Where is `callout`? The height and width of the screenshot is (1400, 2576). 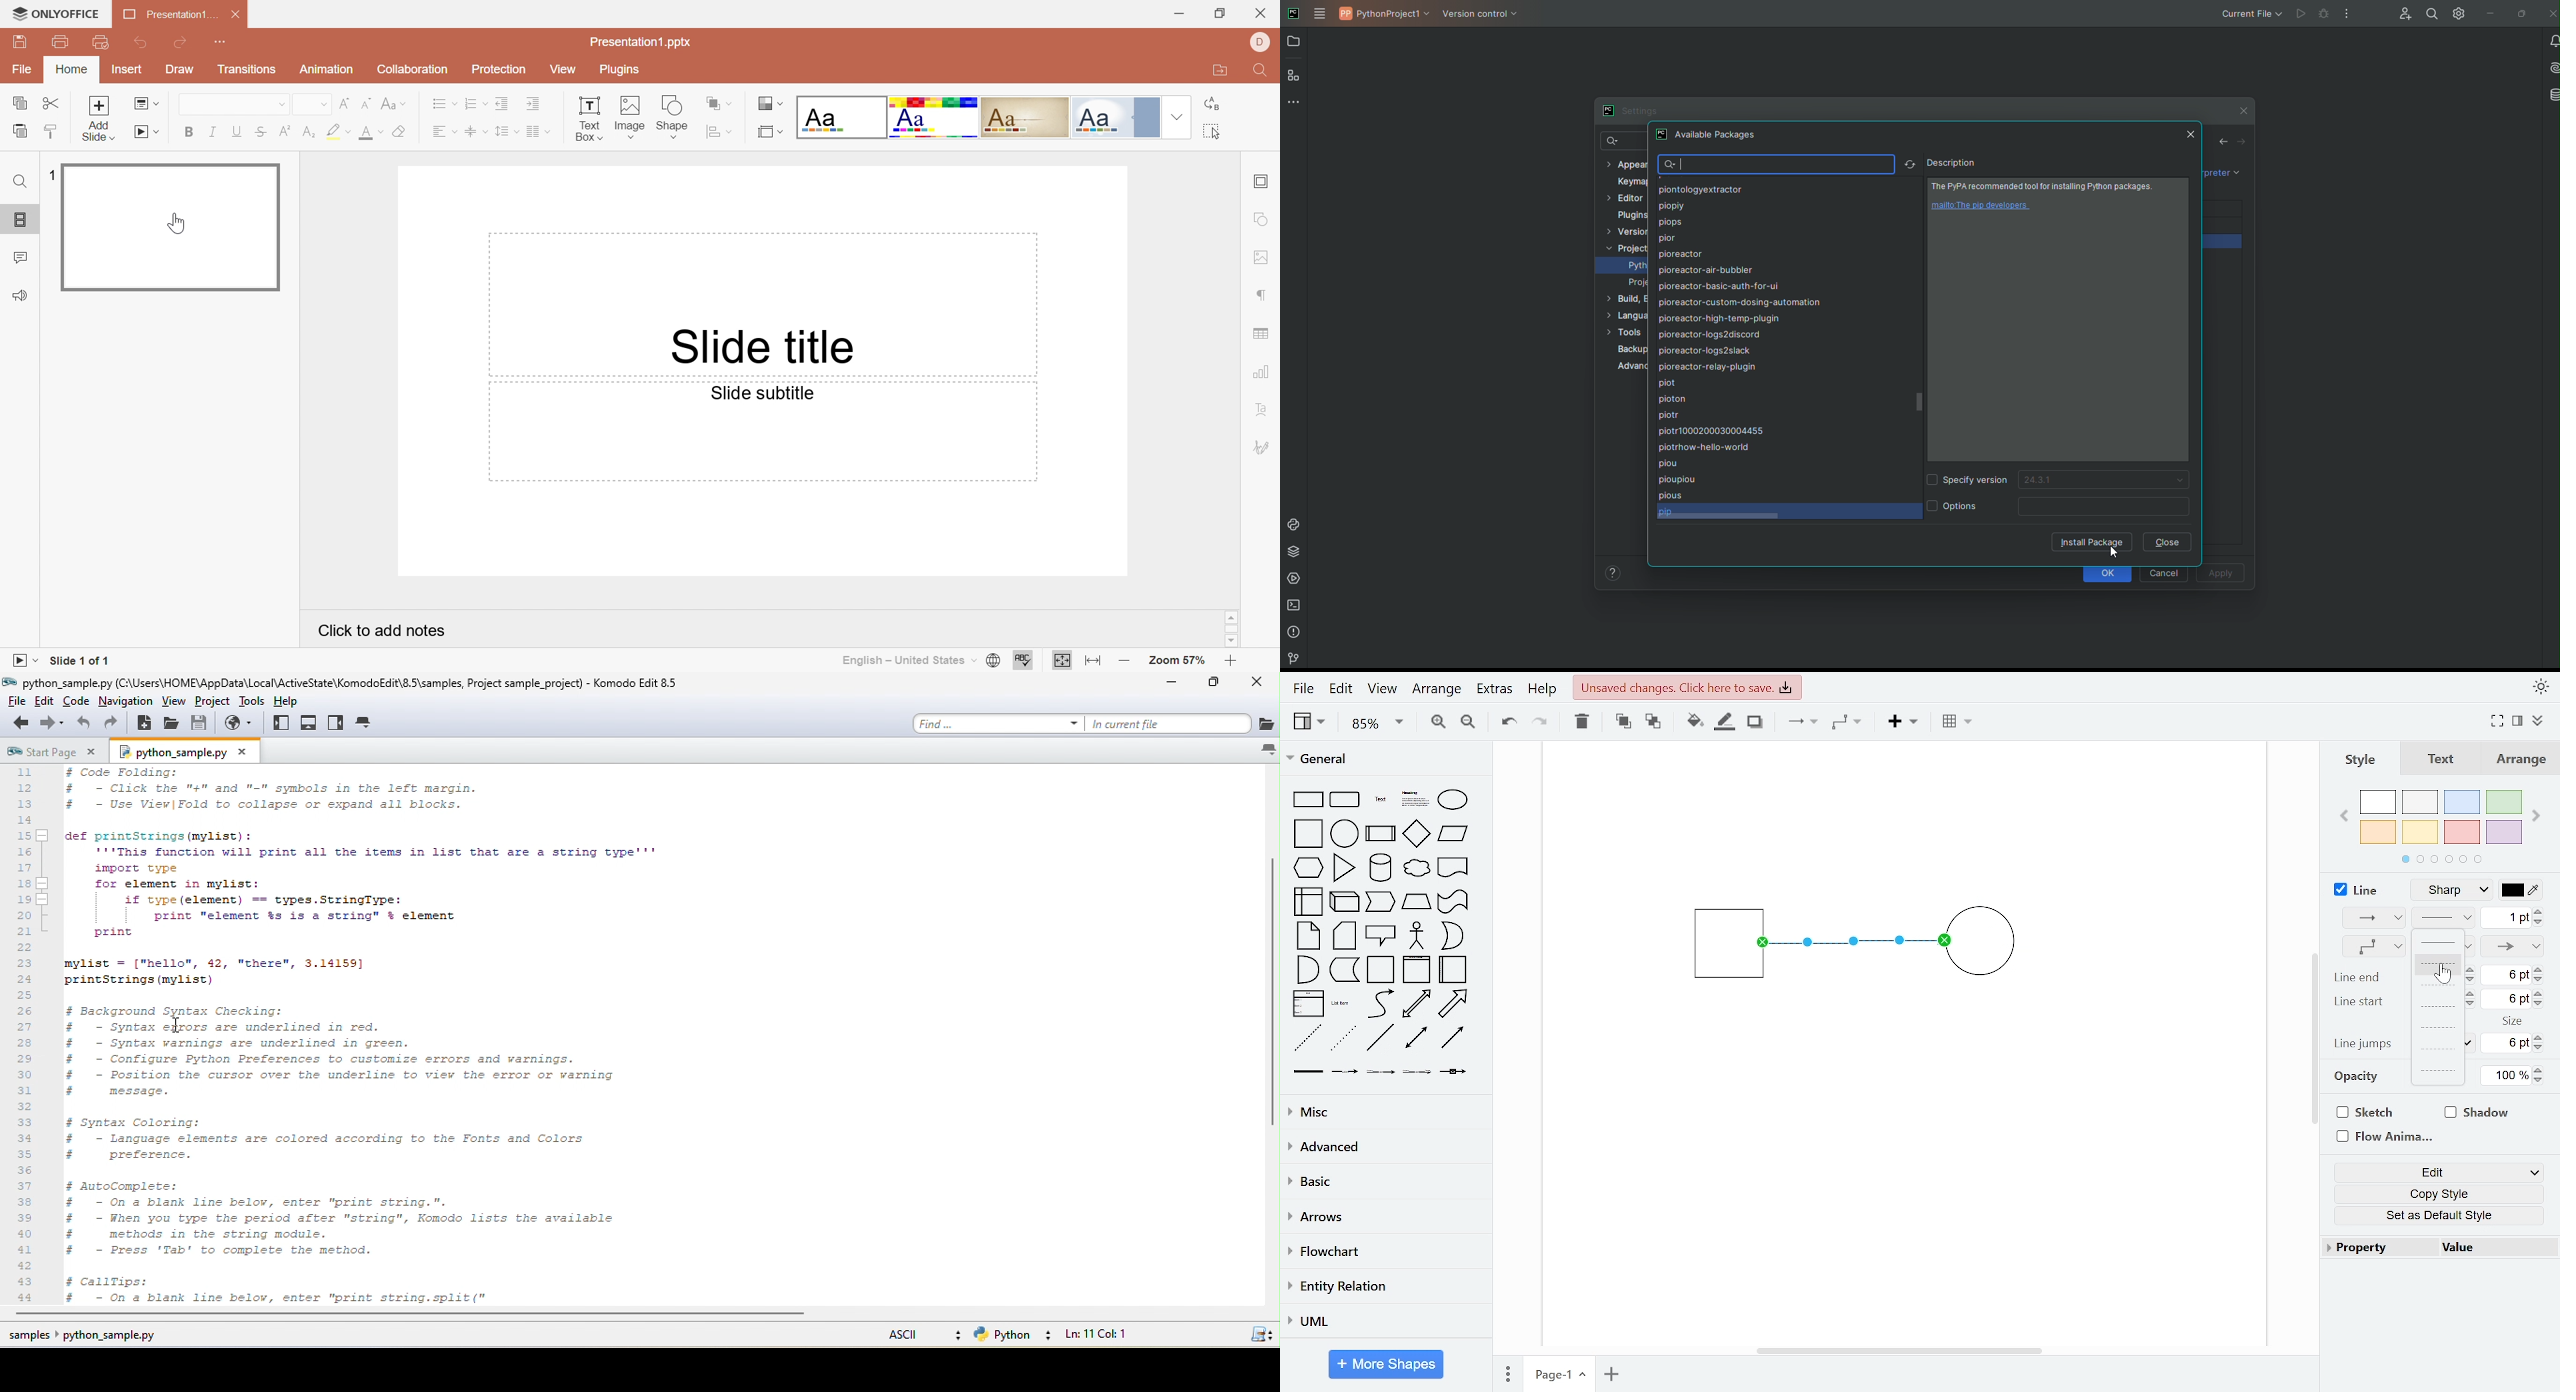 callout is located at coordinates (1382, 936).